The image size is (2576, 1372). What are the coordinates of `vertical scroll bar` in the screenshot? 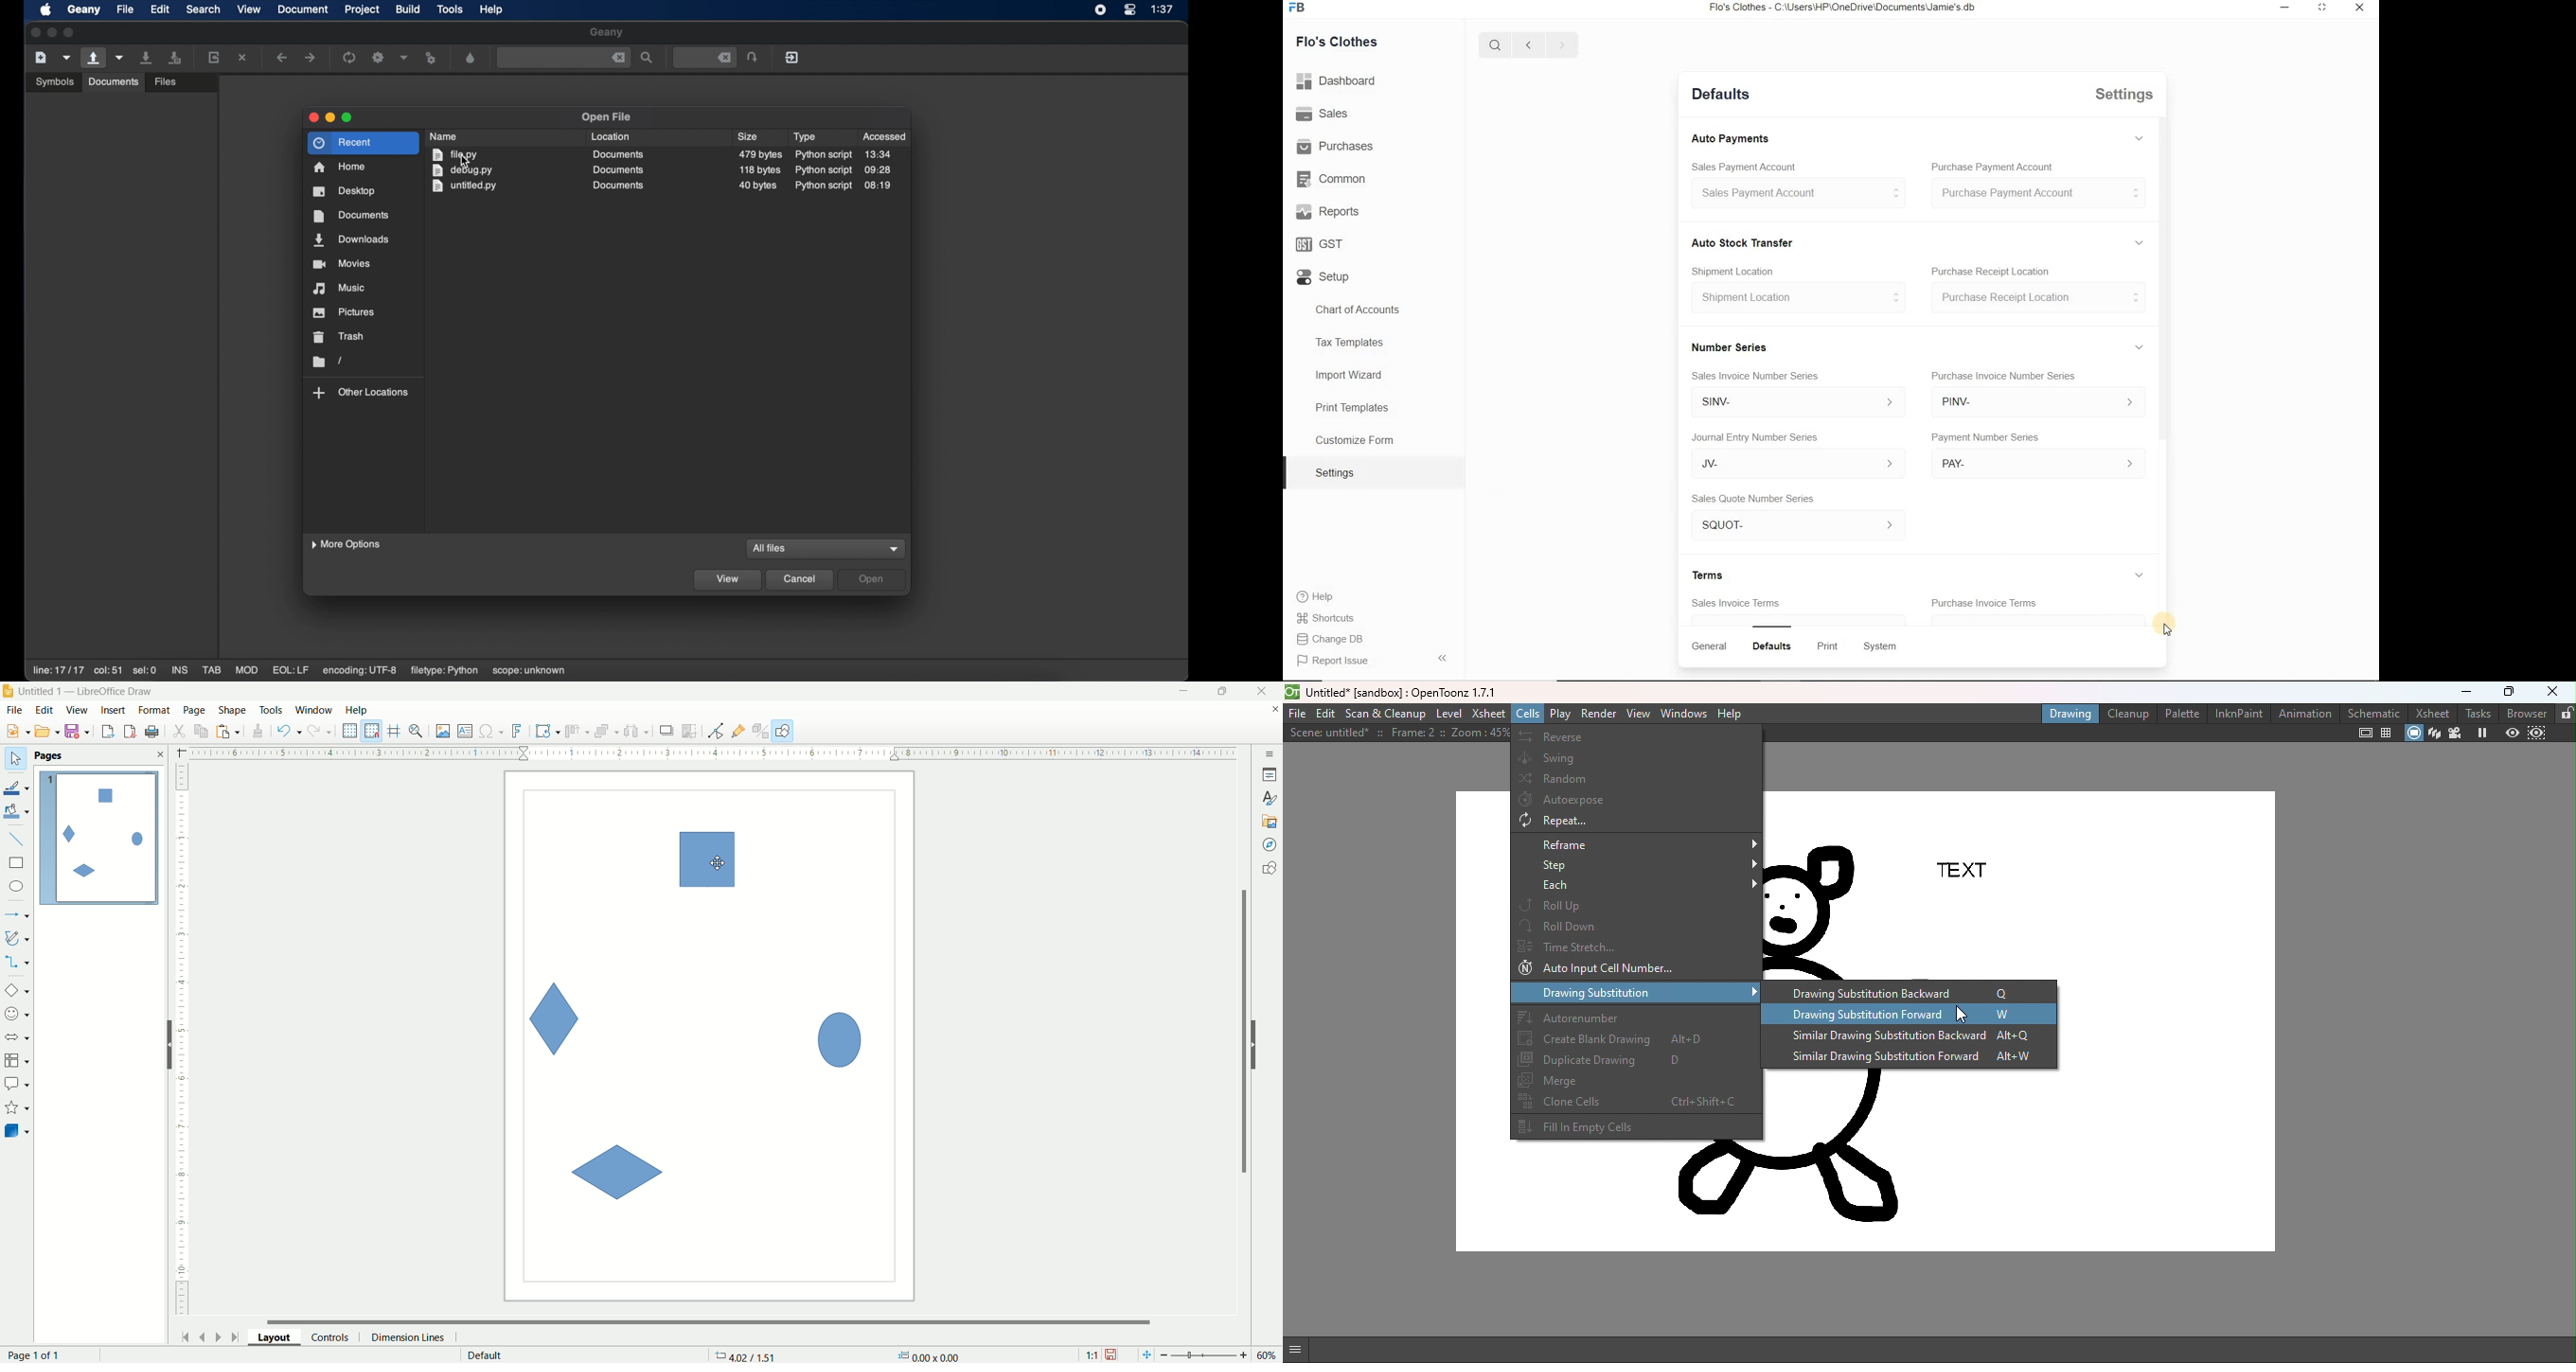 It's located at (1242, 1031).